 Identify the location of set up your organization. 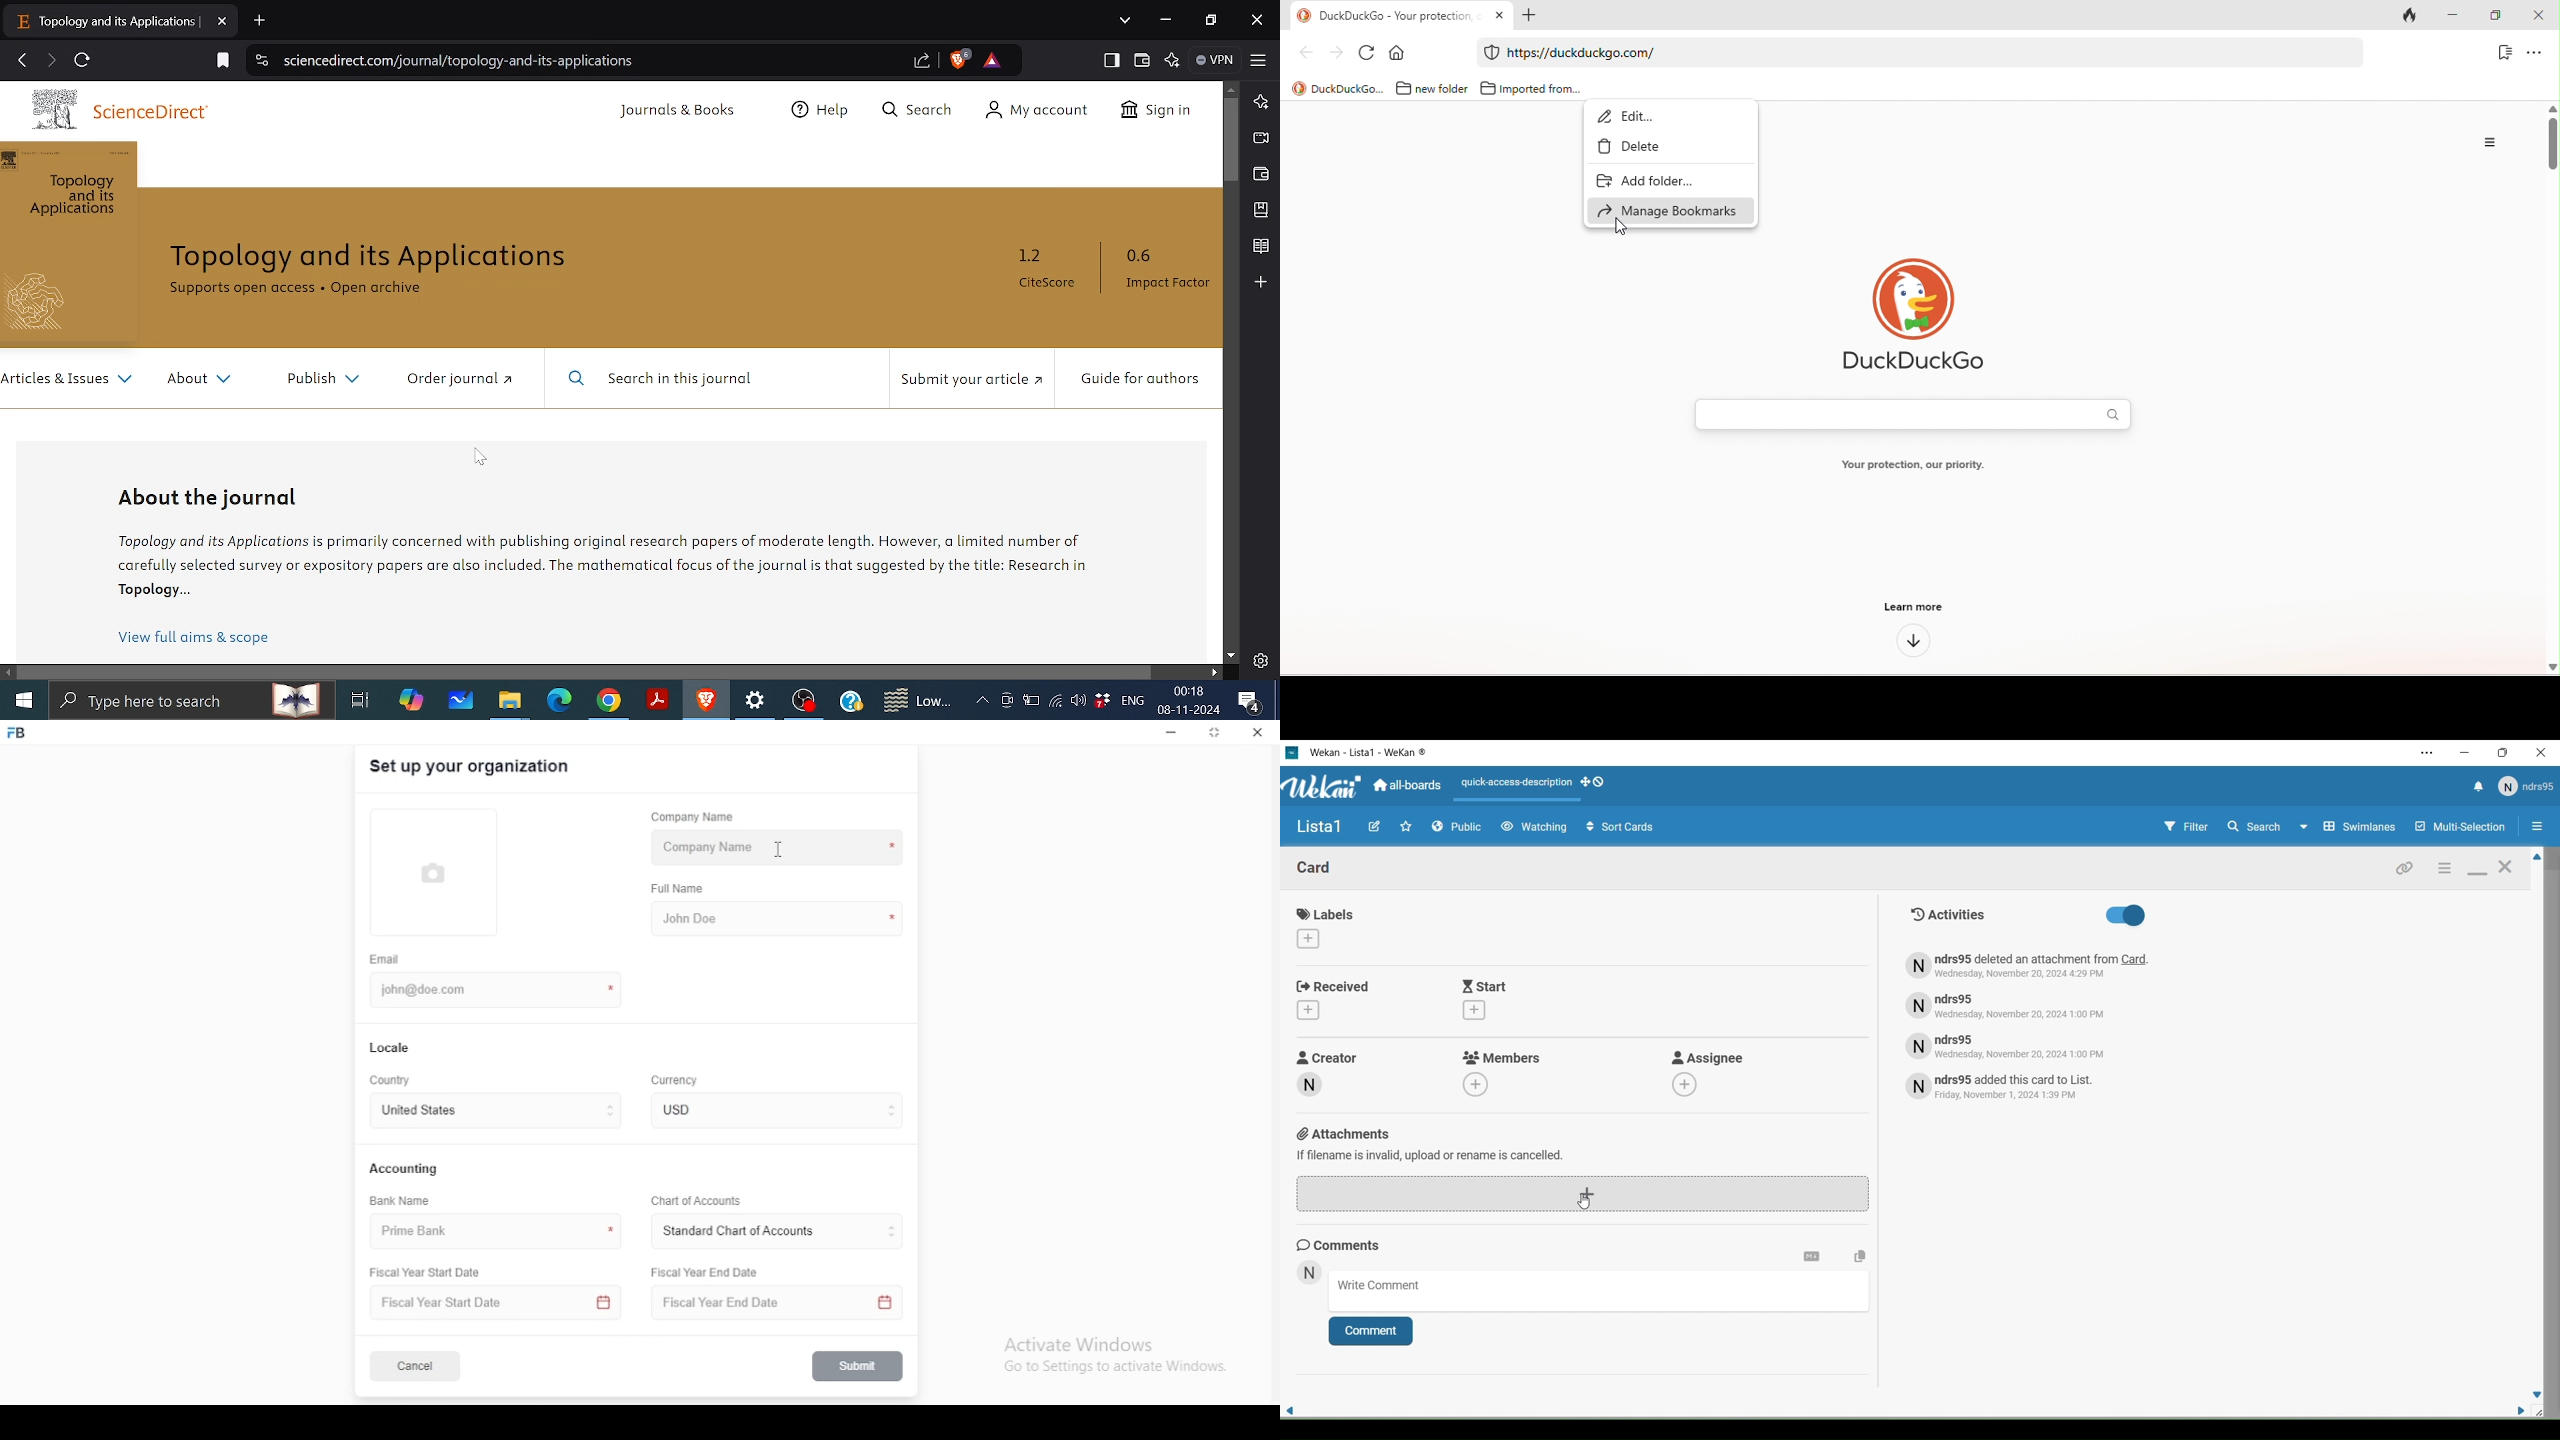
(471, 767).